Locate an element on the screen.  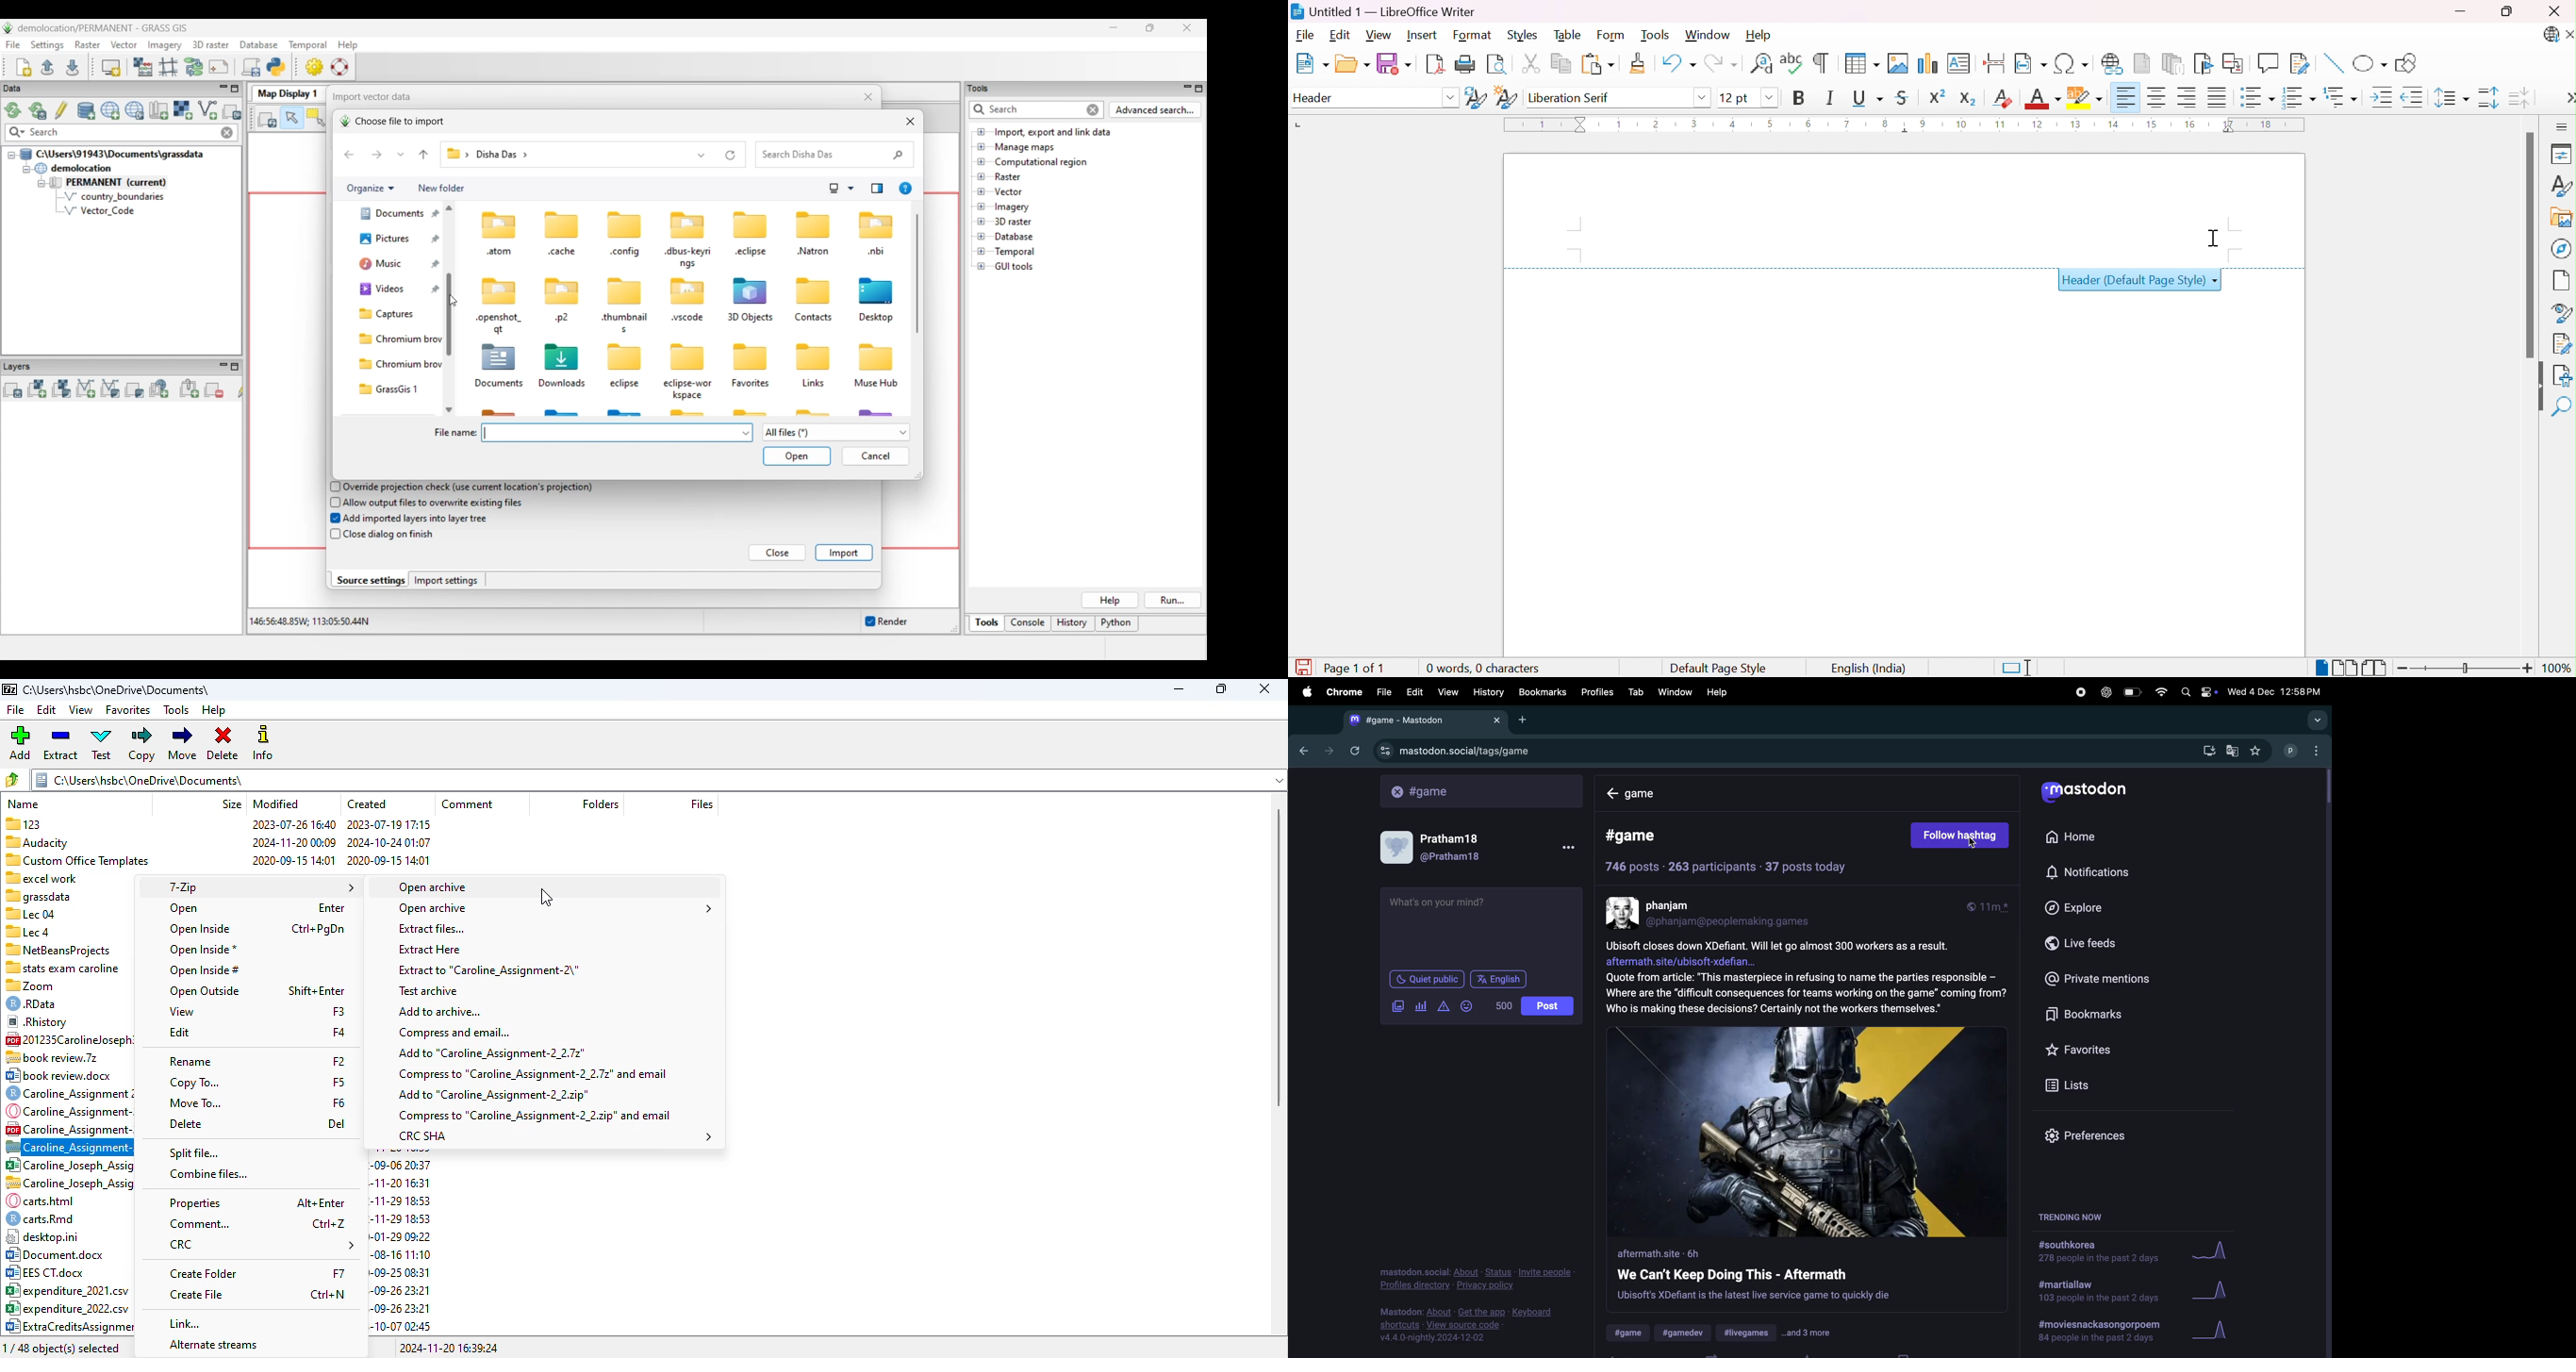
Set line spacing is located at coordinates (2452, 100).